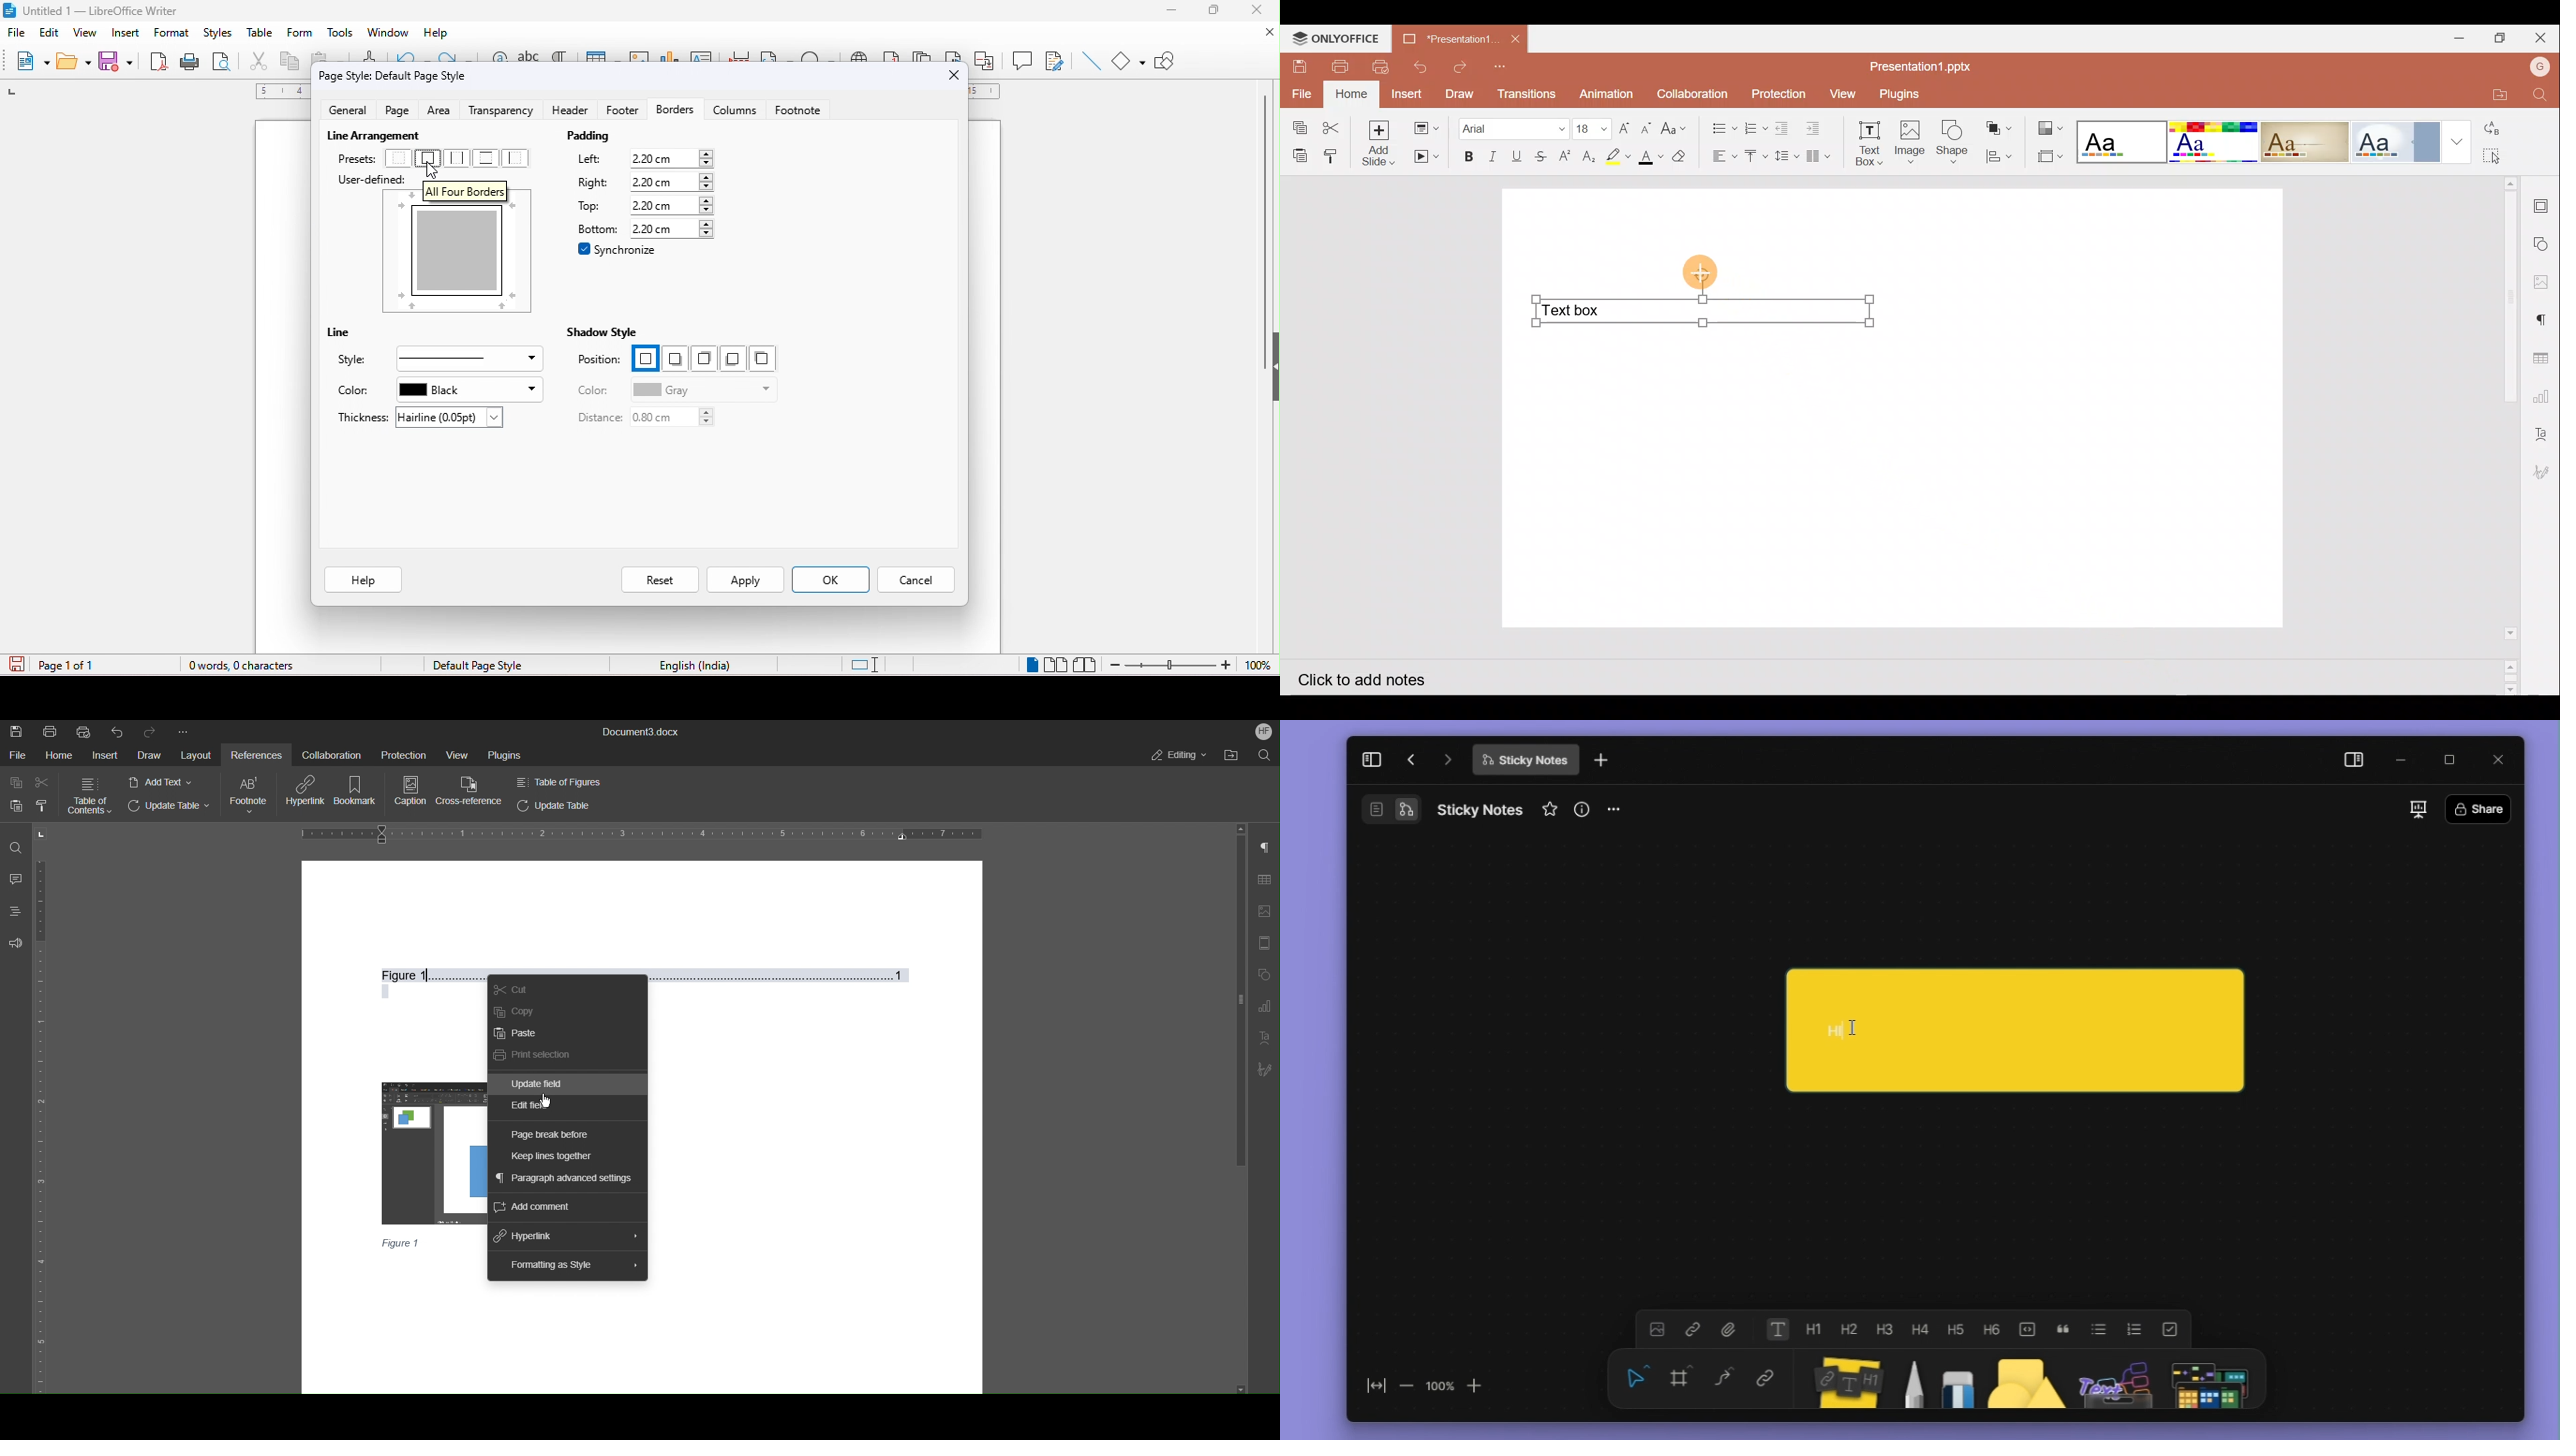 Image resolution: width=2576 pixels, height=1456 pixels. What do you see at coordinates (1407, 94) in the screenshot?
I see `Insert` at bounding box center [1407, 94].